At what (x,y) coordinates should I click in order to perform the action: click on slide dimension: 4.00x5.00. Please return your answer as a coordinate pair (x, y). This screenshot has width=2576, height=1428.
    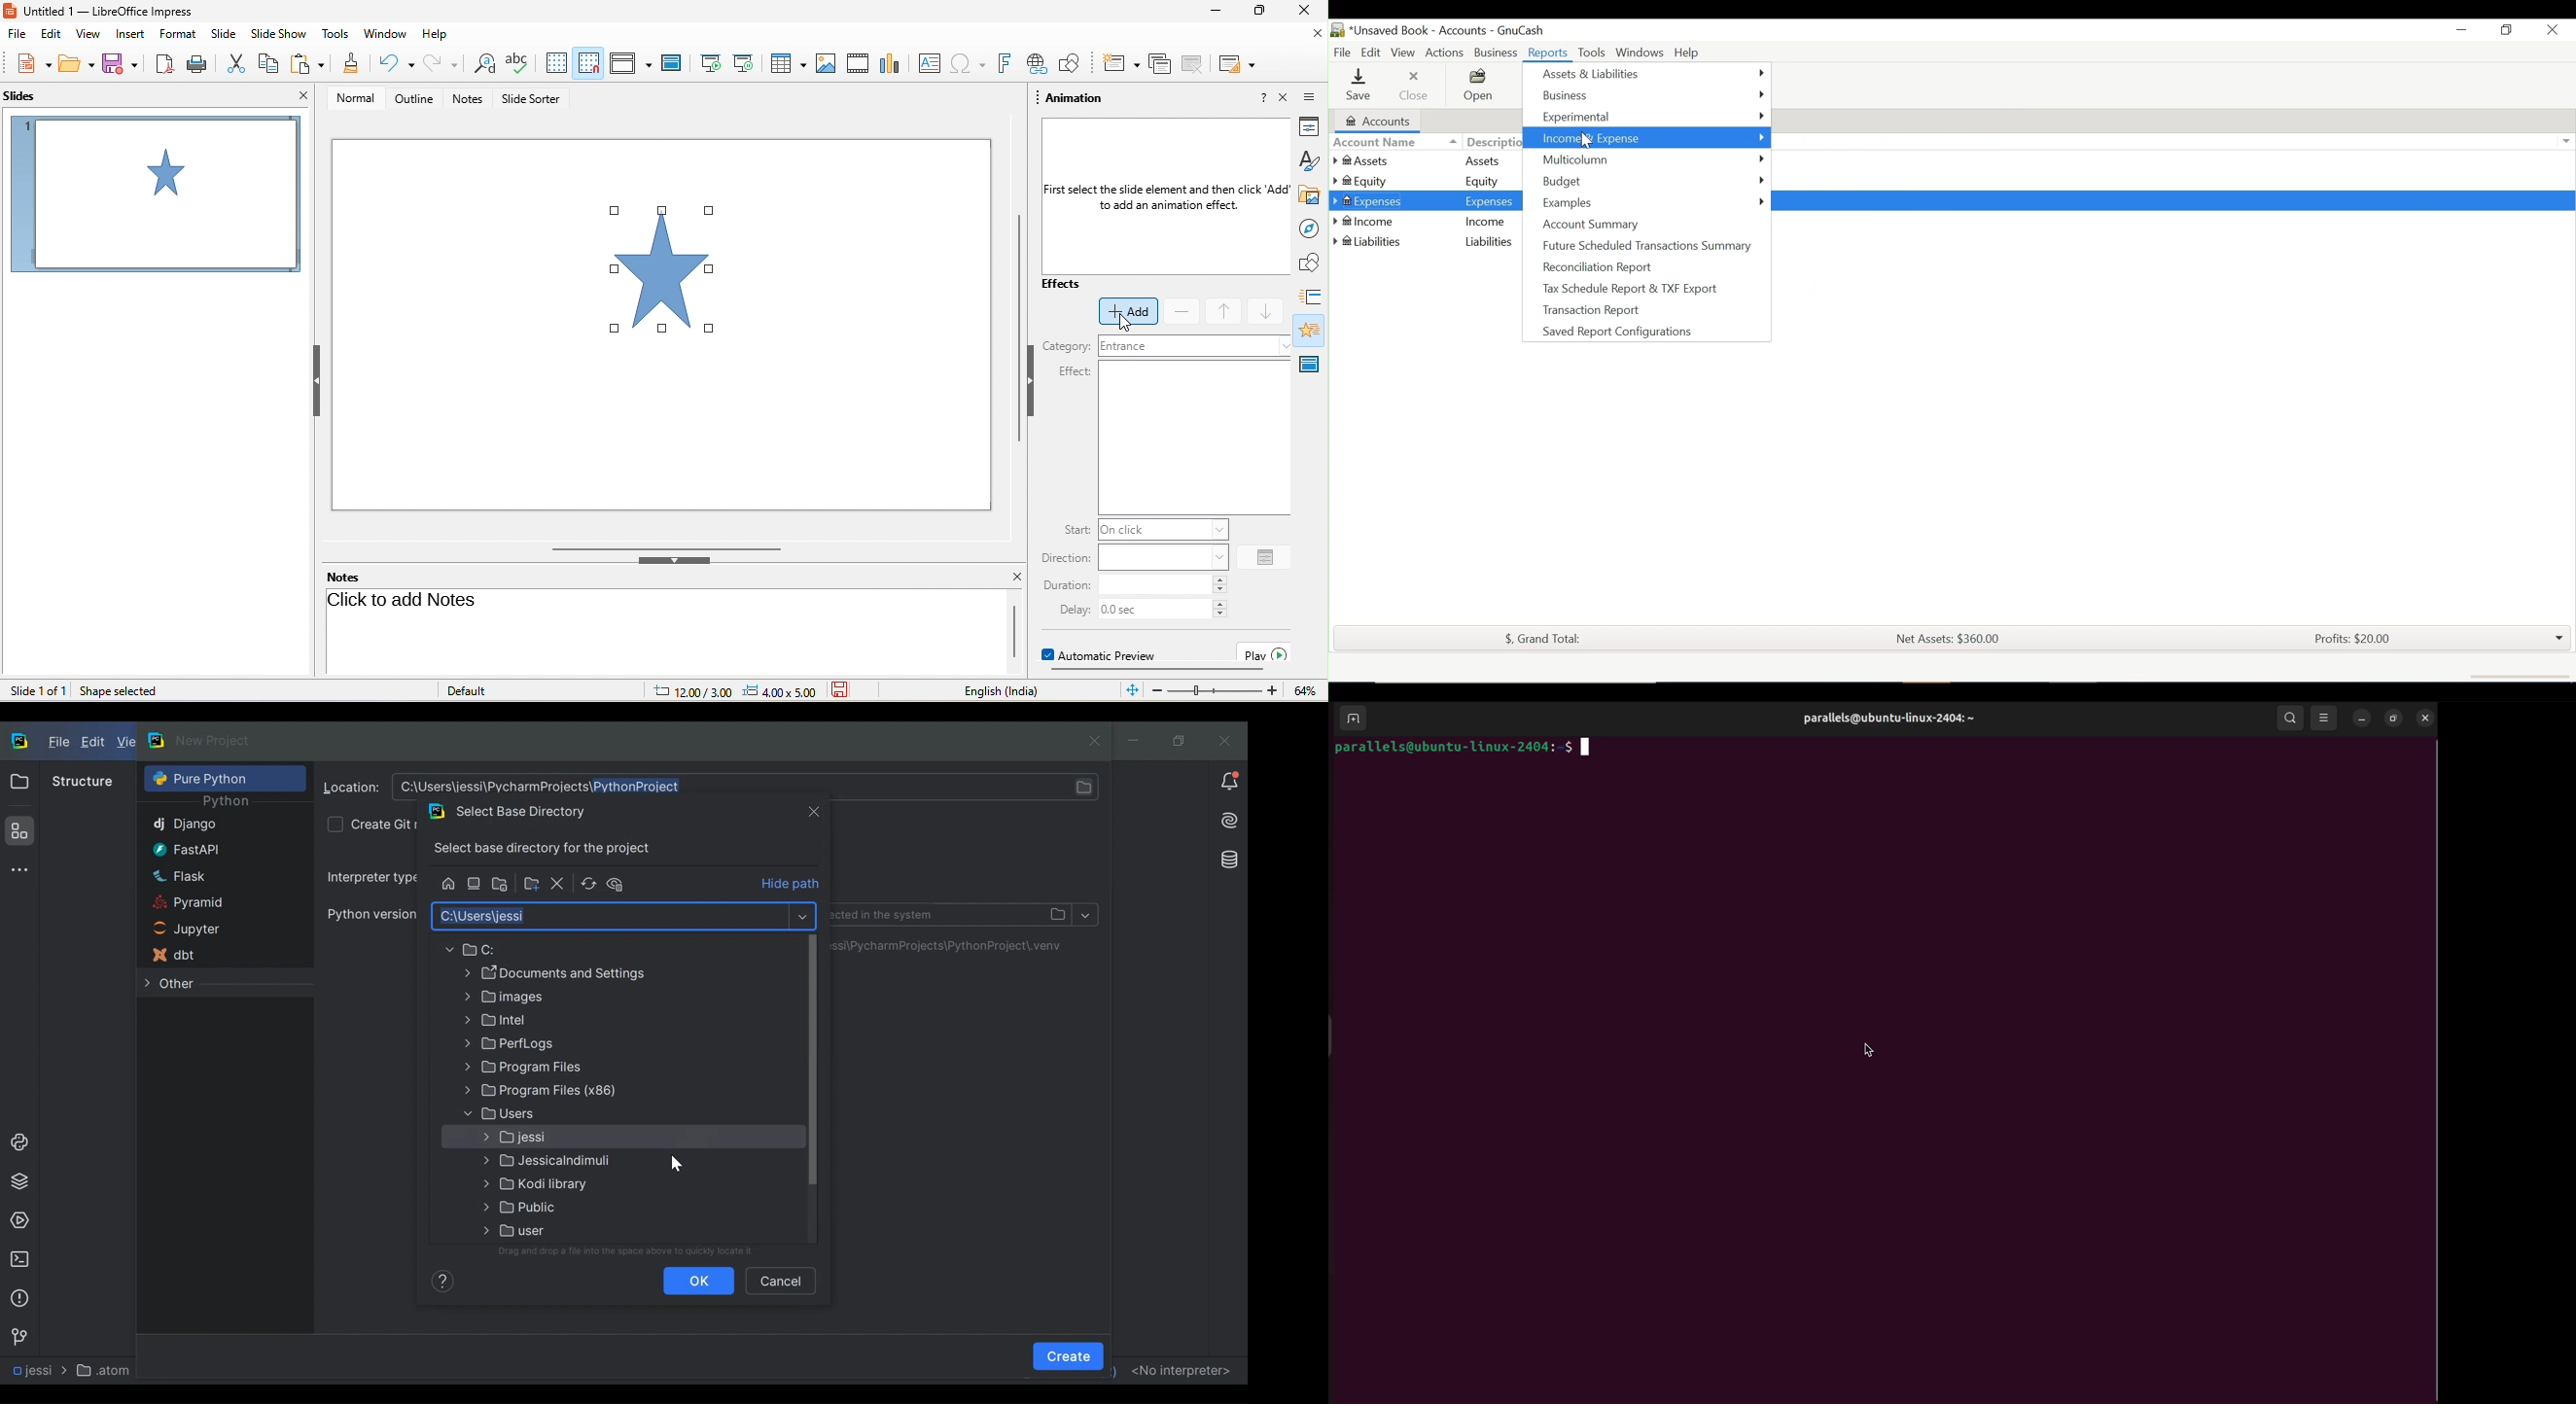
    Looking at the image, I should click on (779, 691).